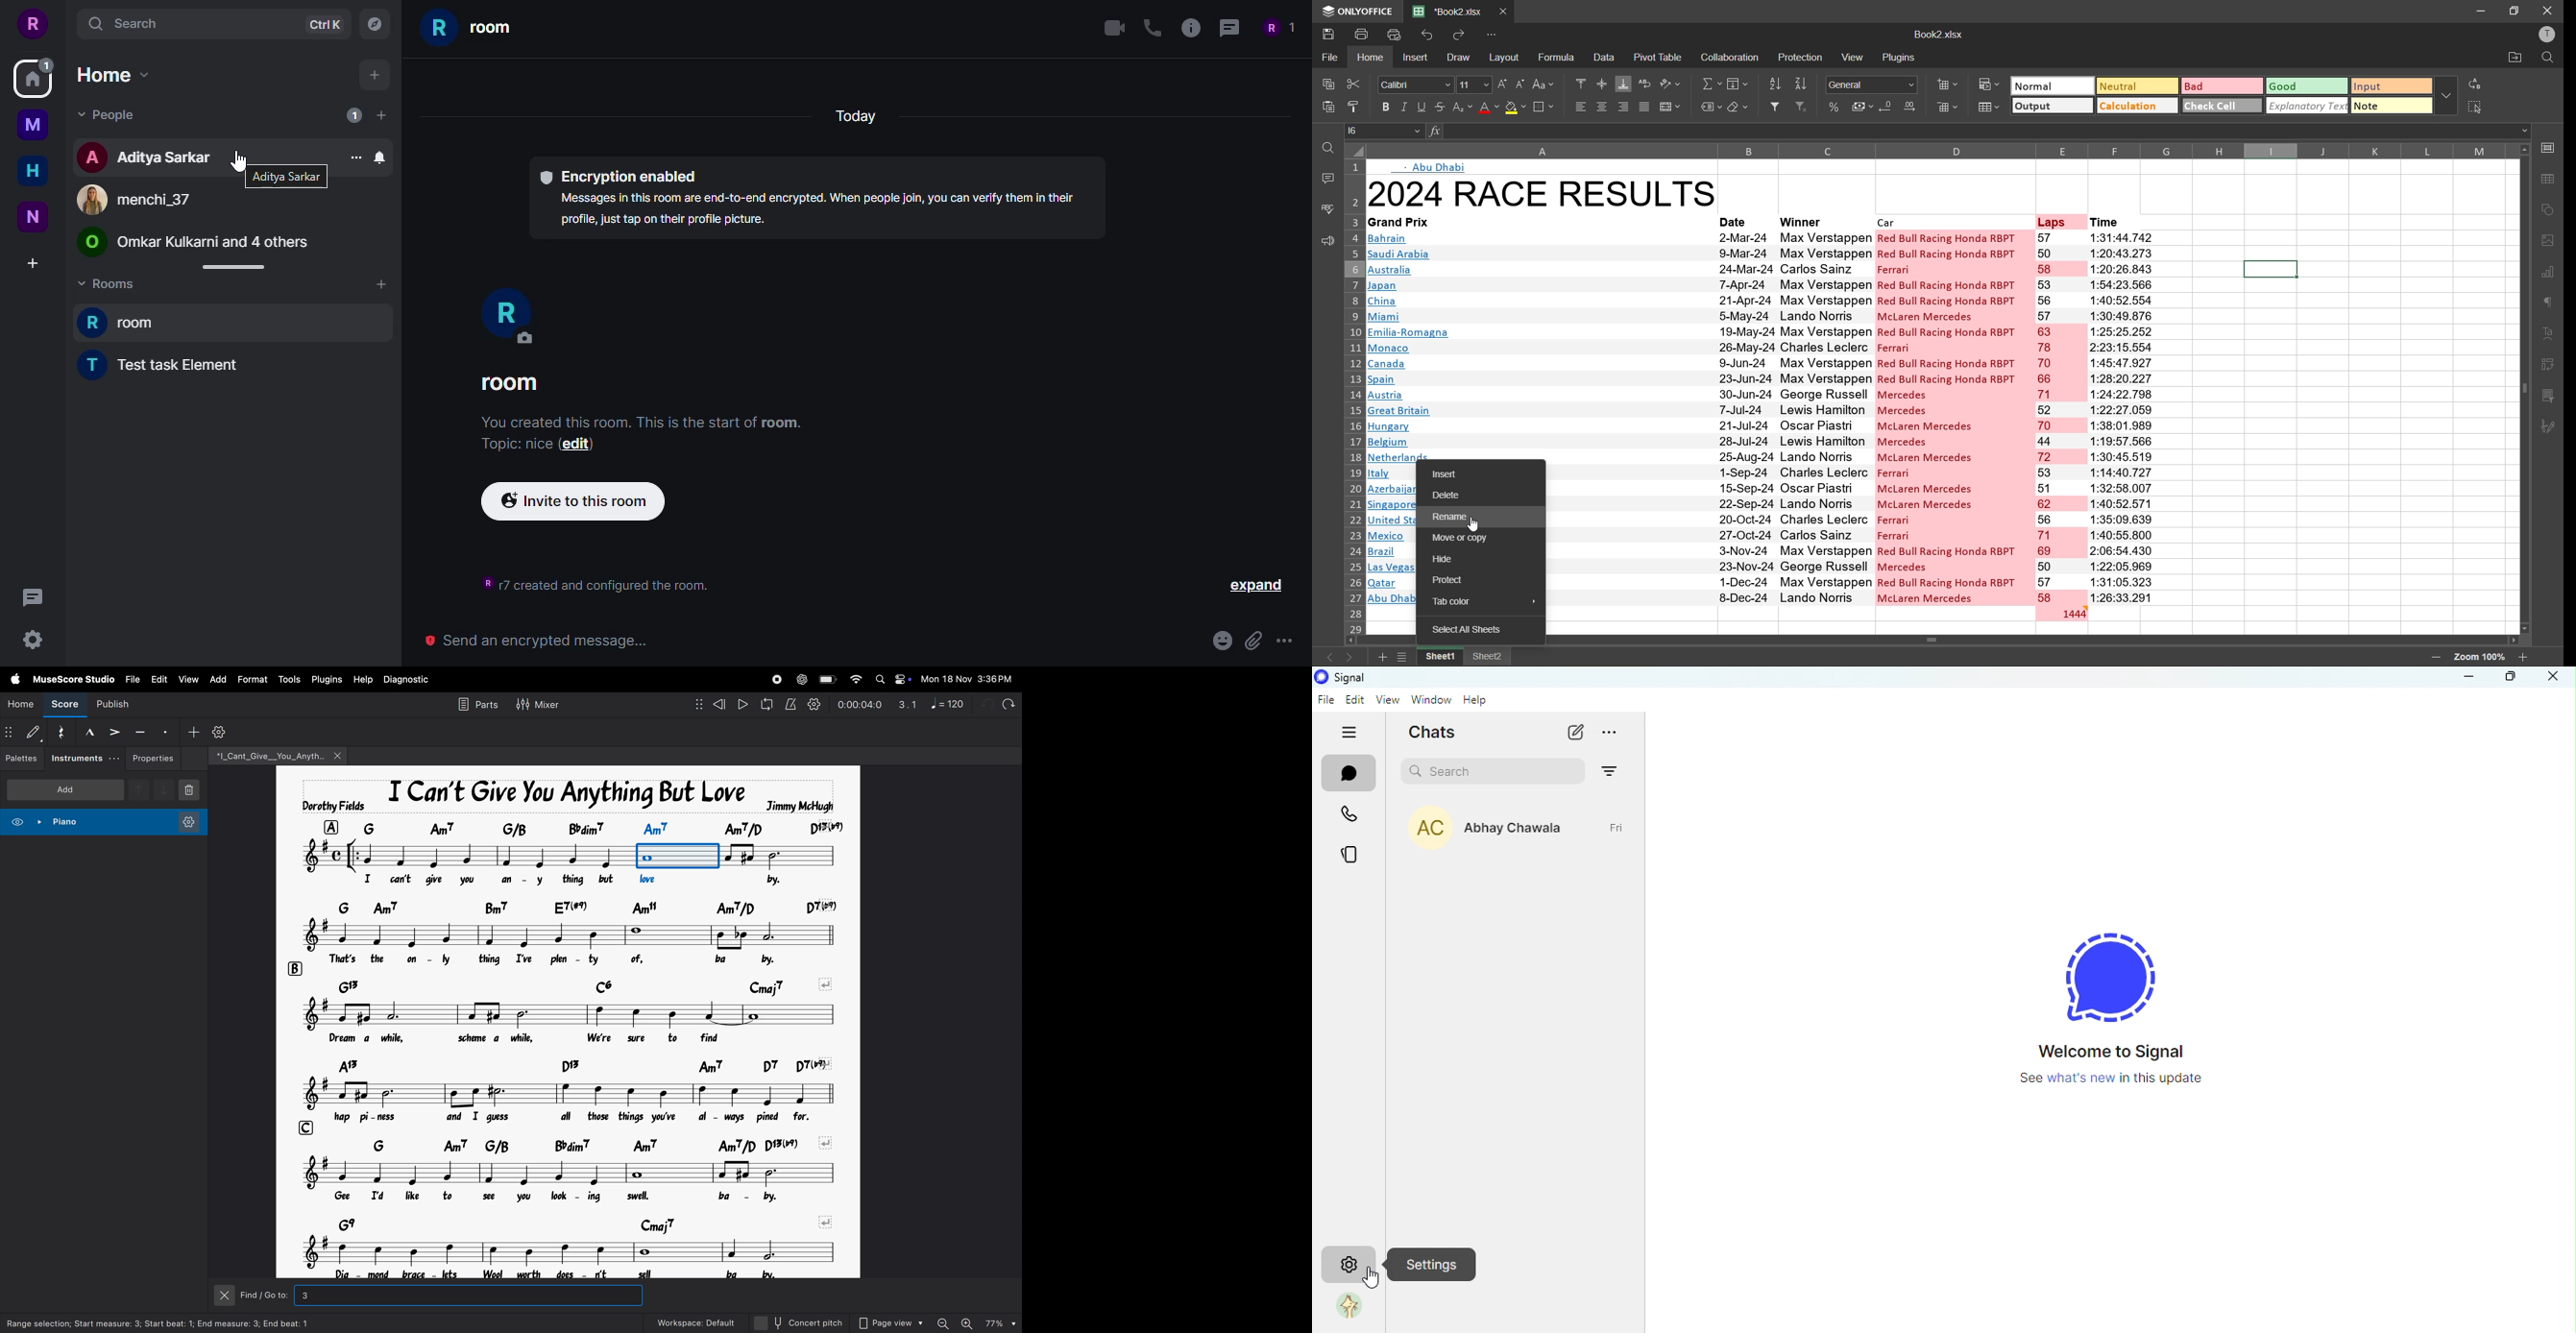 The image size is (2576, 1344). Describe the element at coordinates (1345, 1307) in the screenshot. I see `profile` at that location.